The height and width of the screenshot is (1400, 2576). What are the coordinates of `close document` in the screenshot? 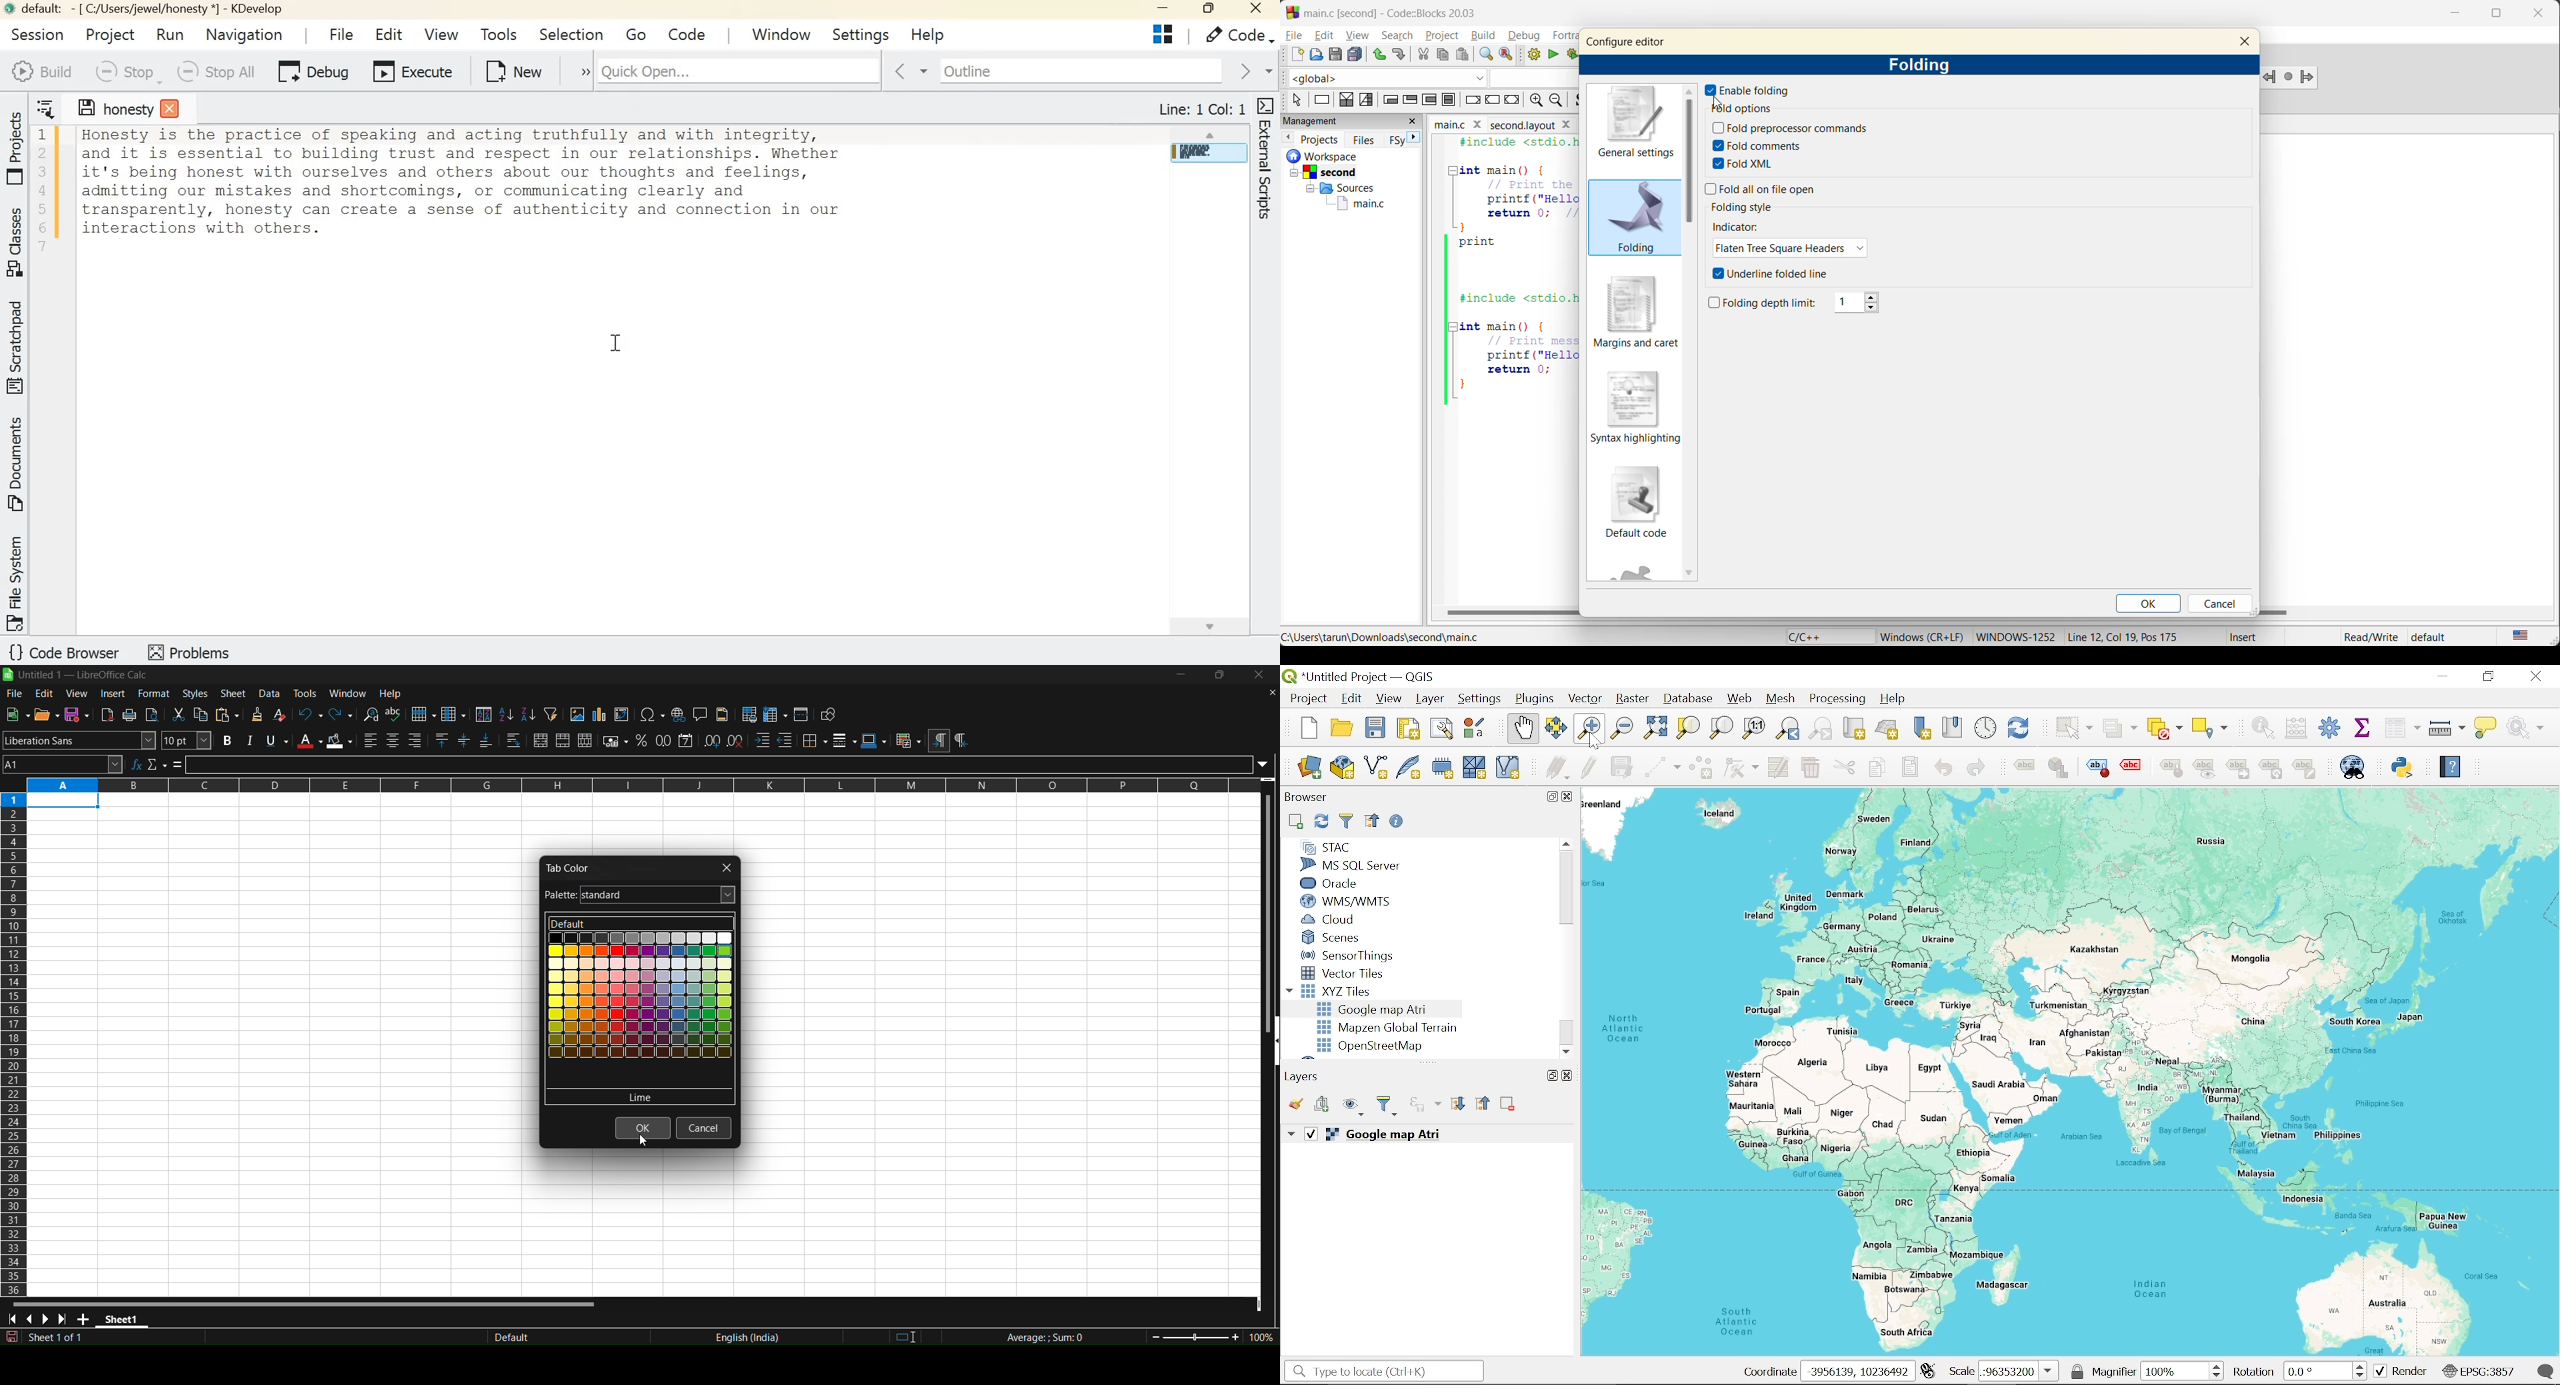 It's located at (1269, 692).